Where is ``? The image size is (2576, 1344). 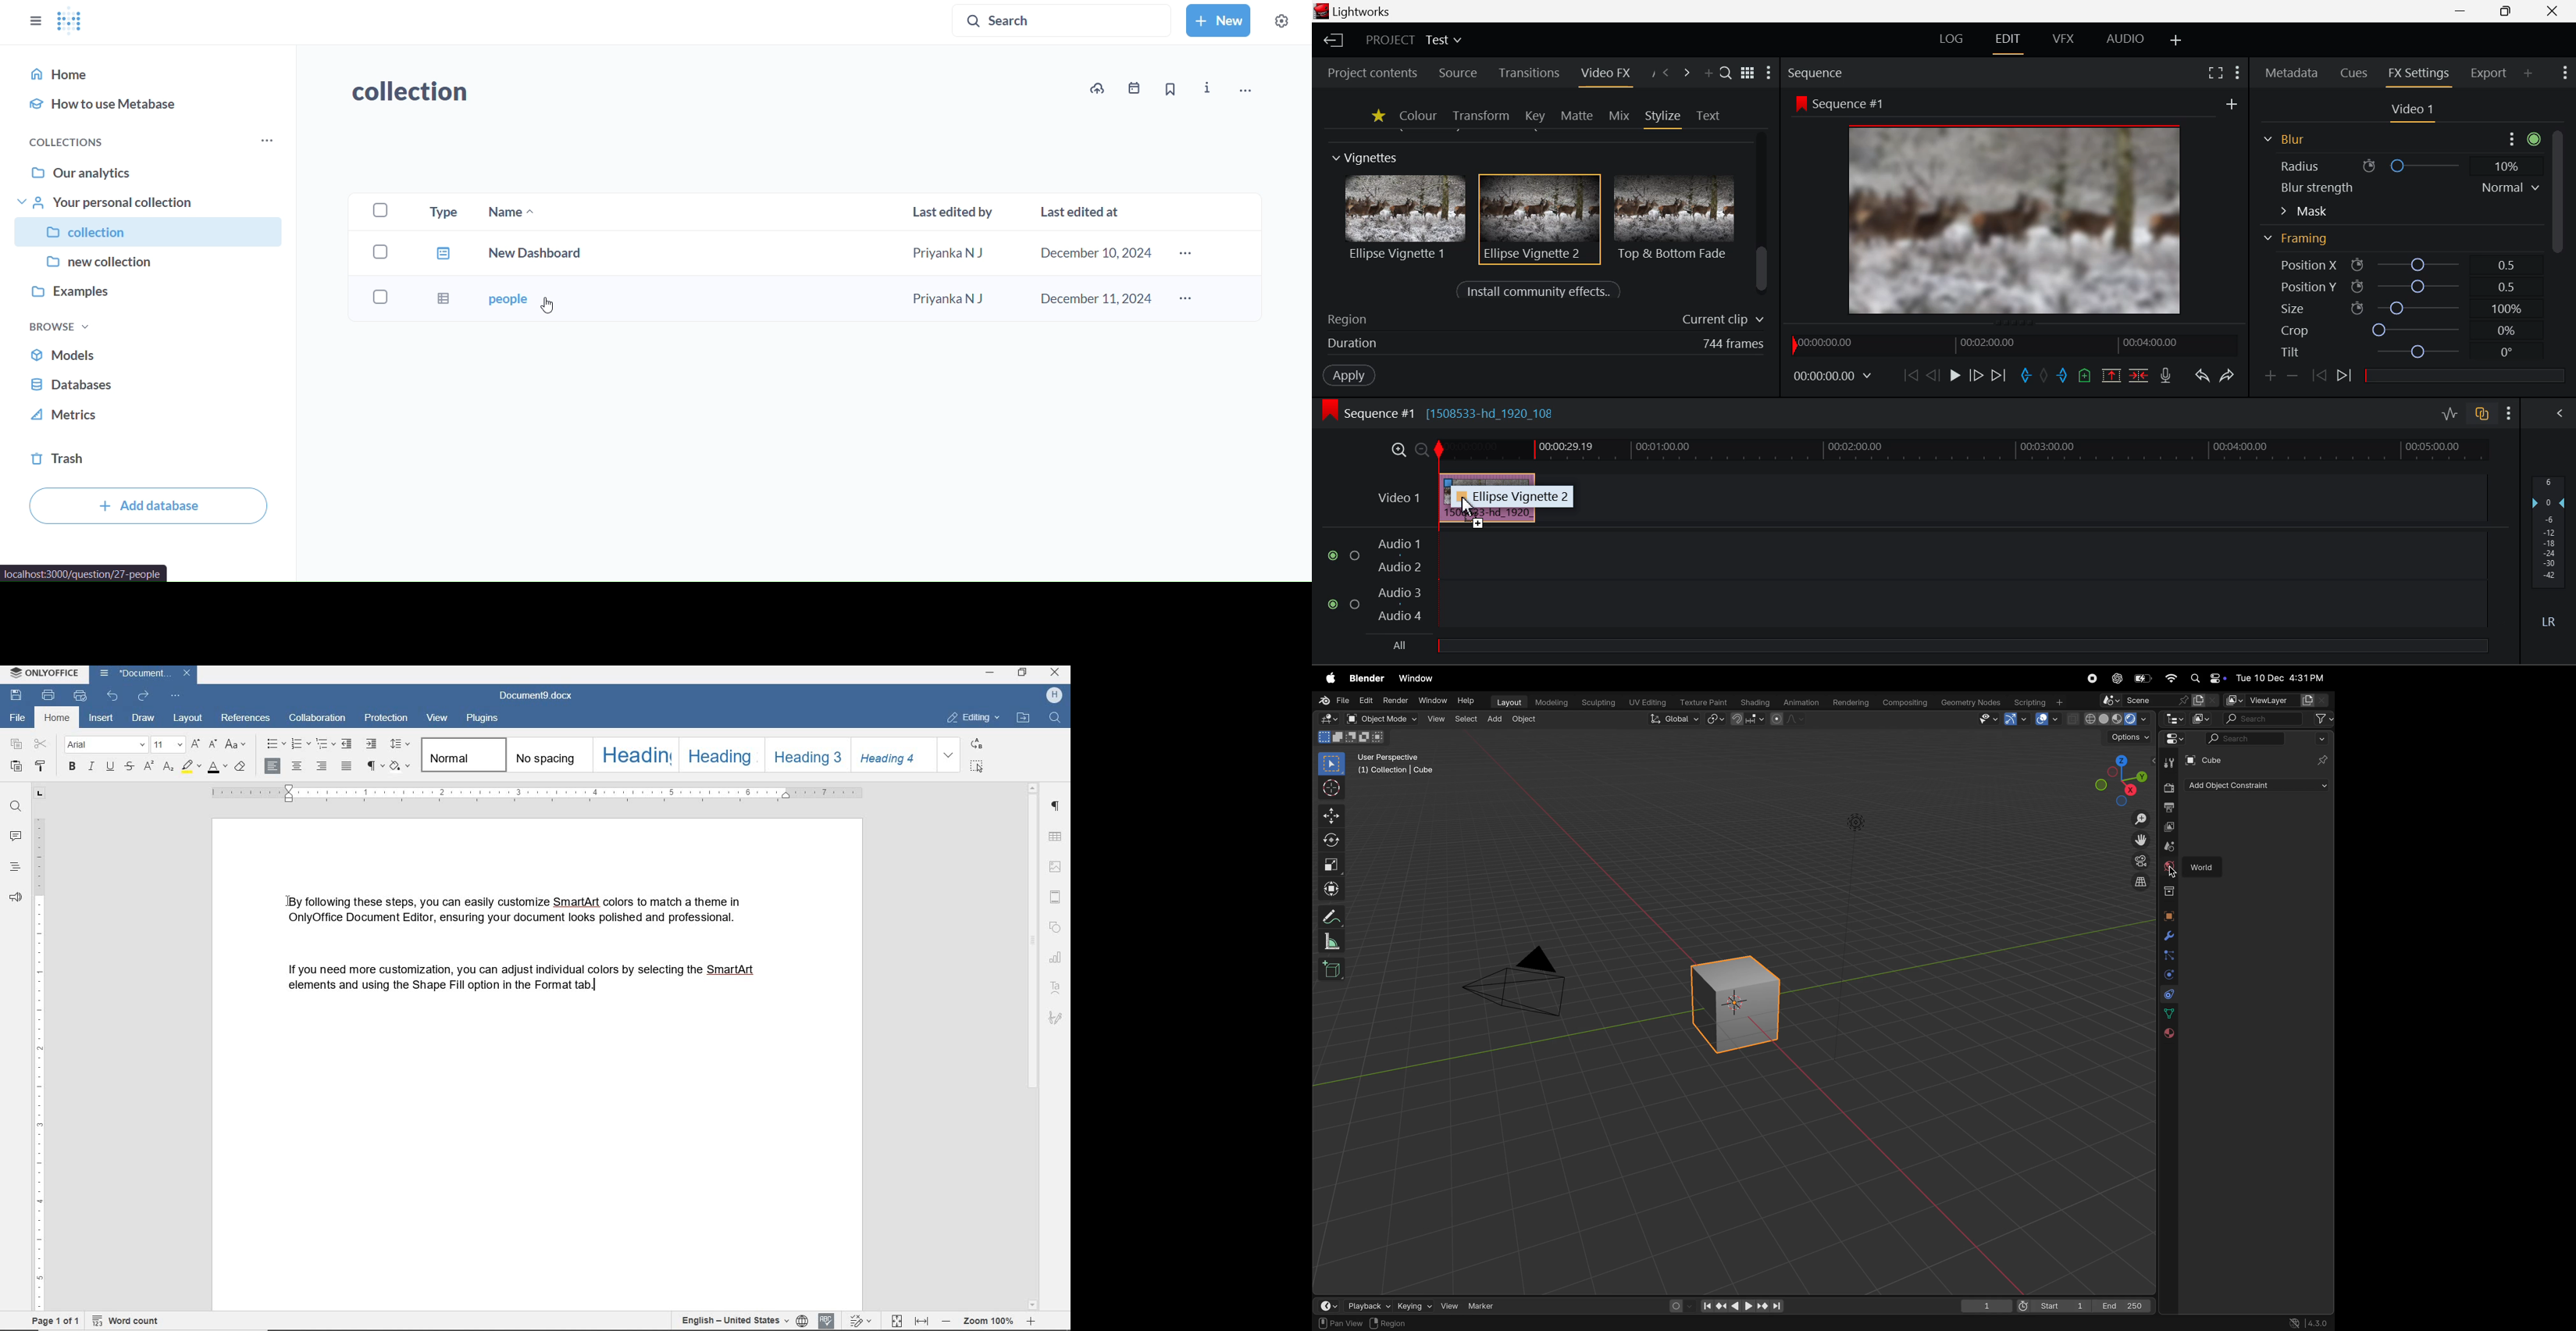
 is located at coordinates (2173, 873).